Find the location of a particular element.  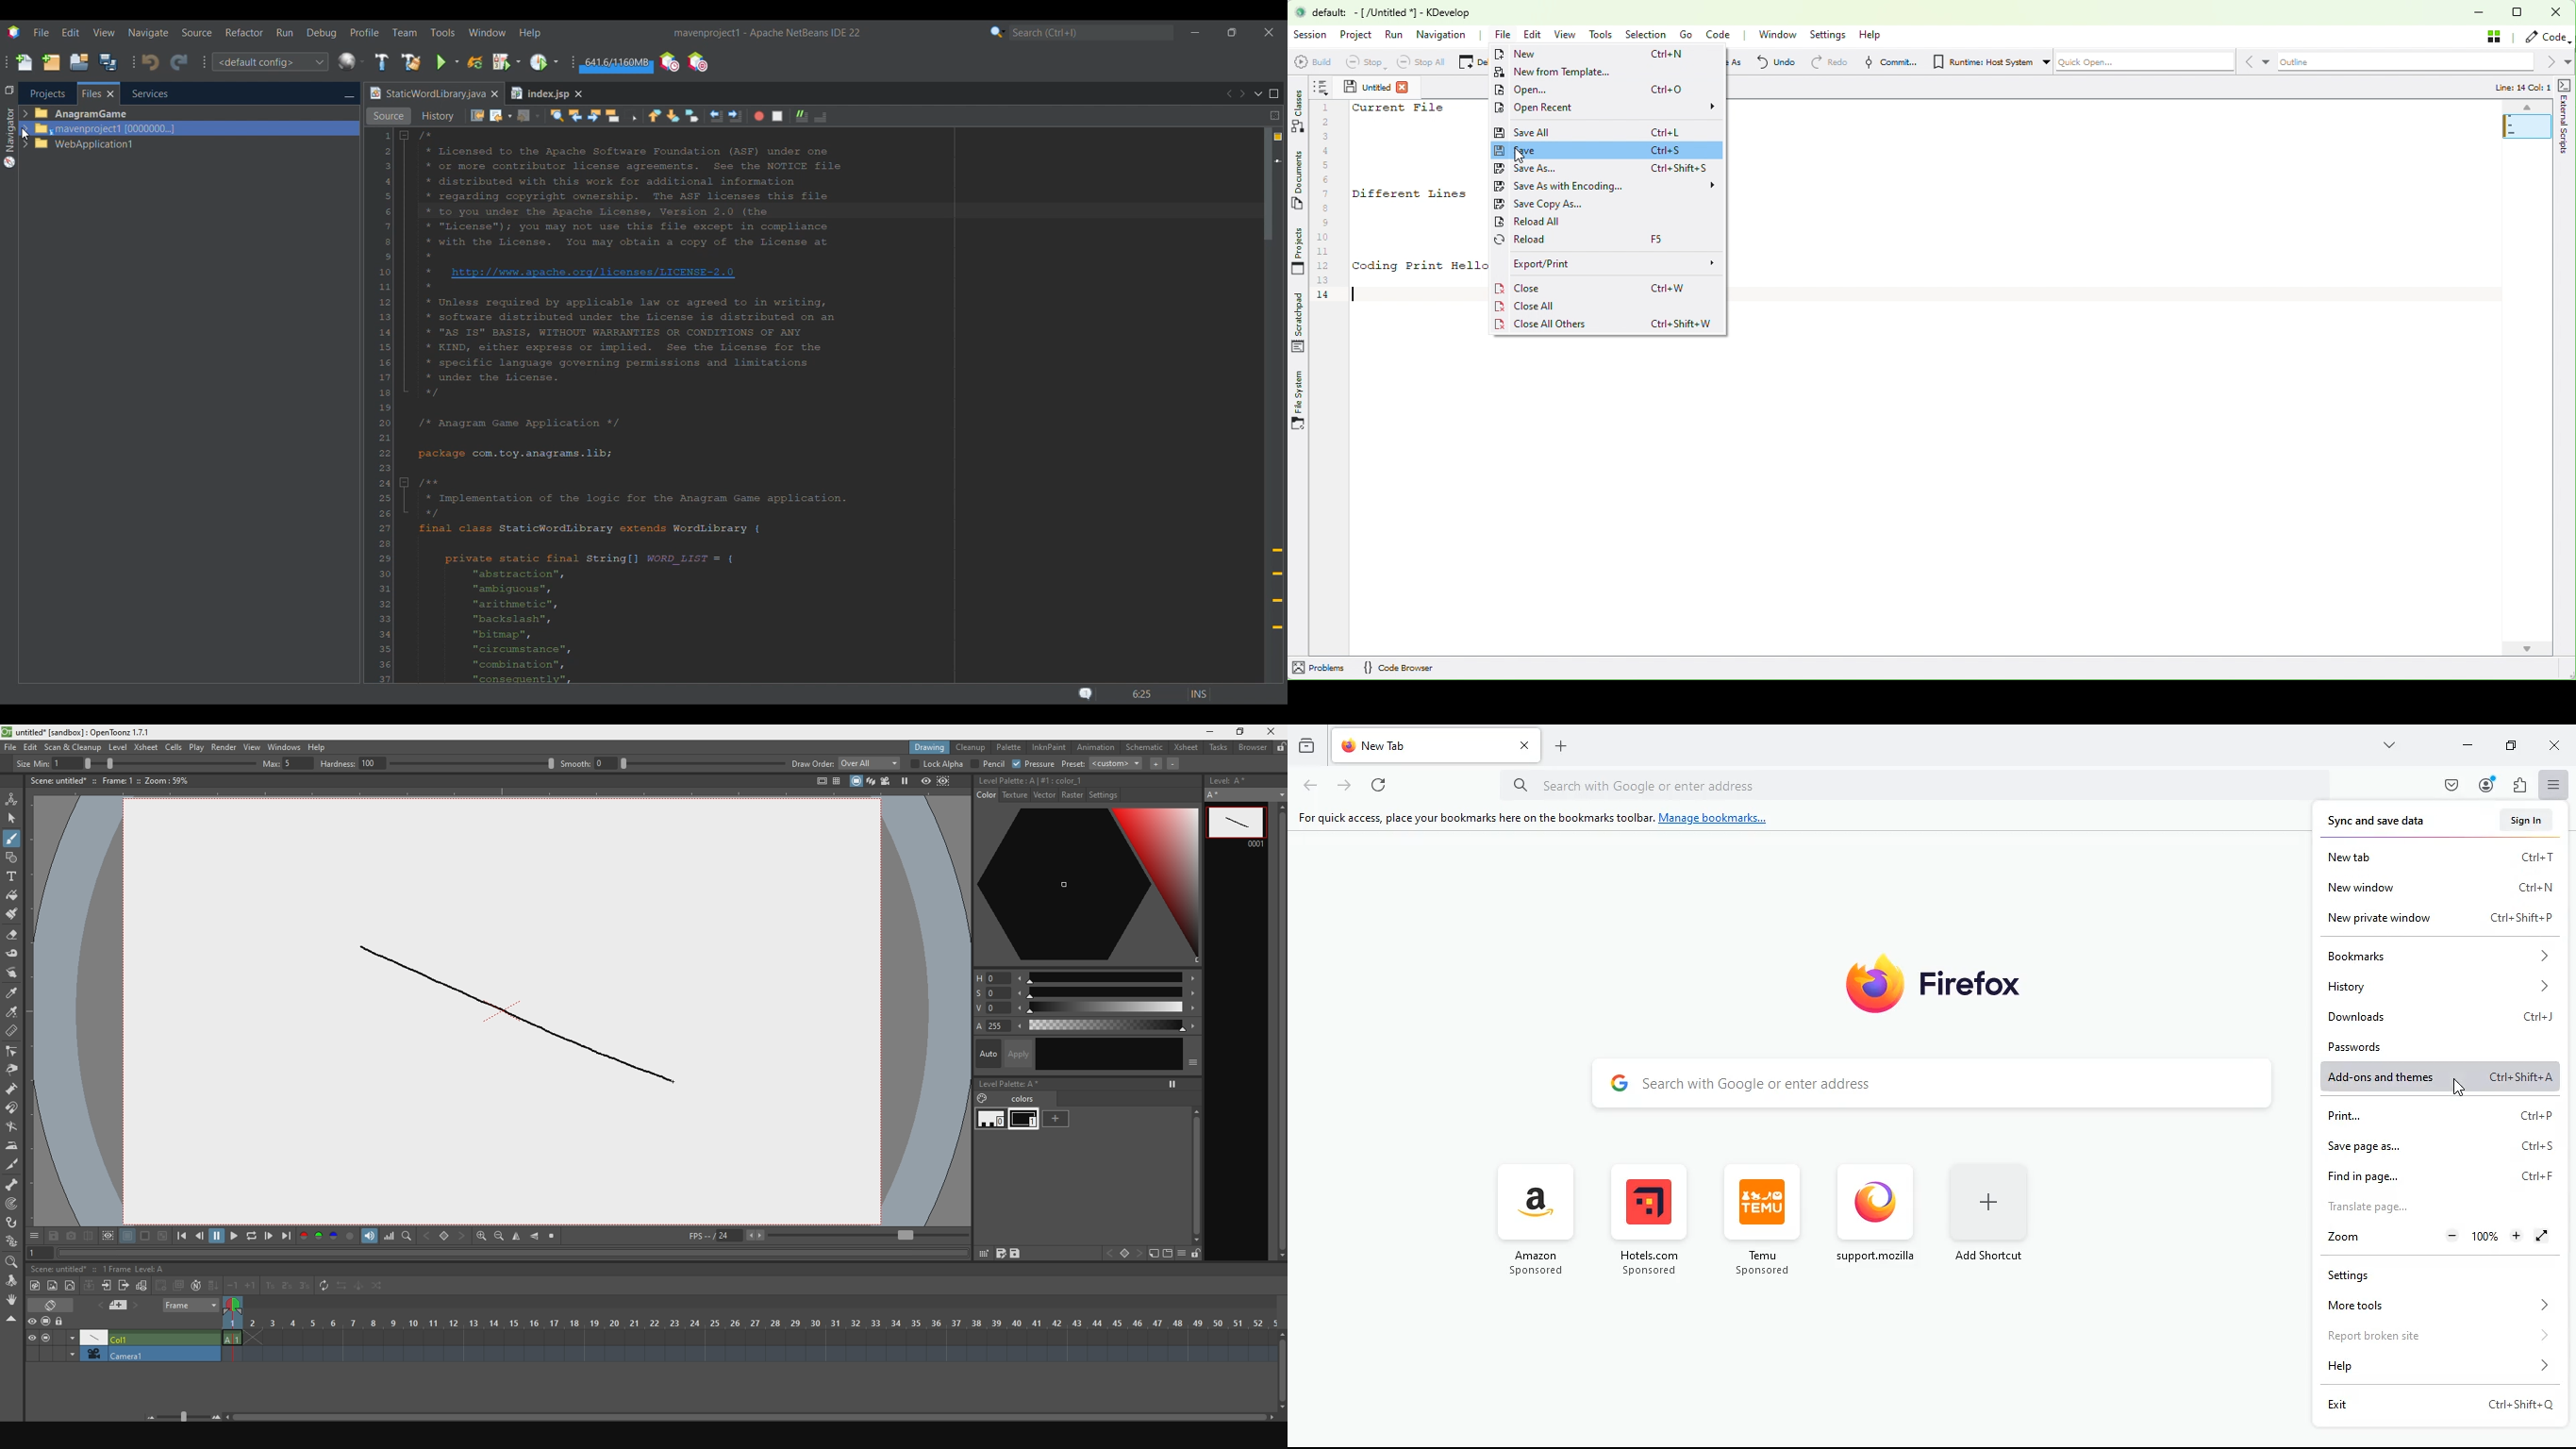

hardness is located at coordinates (435, 763).